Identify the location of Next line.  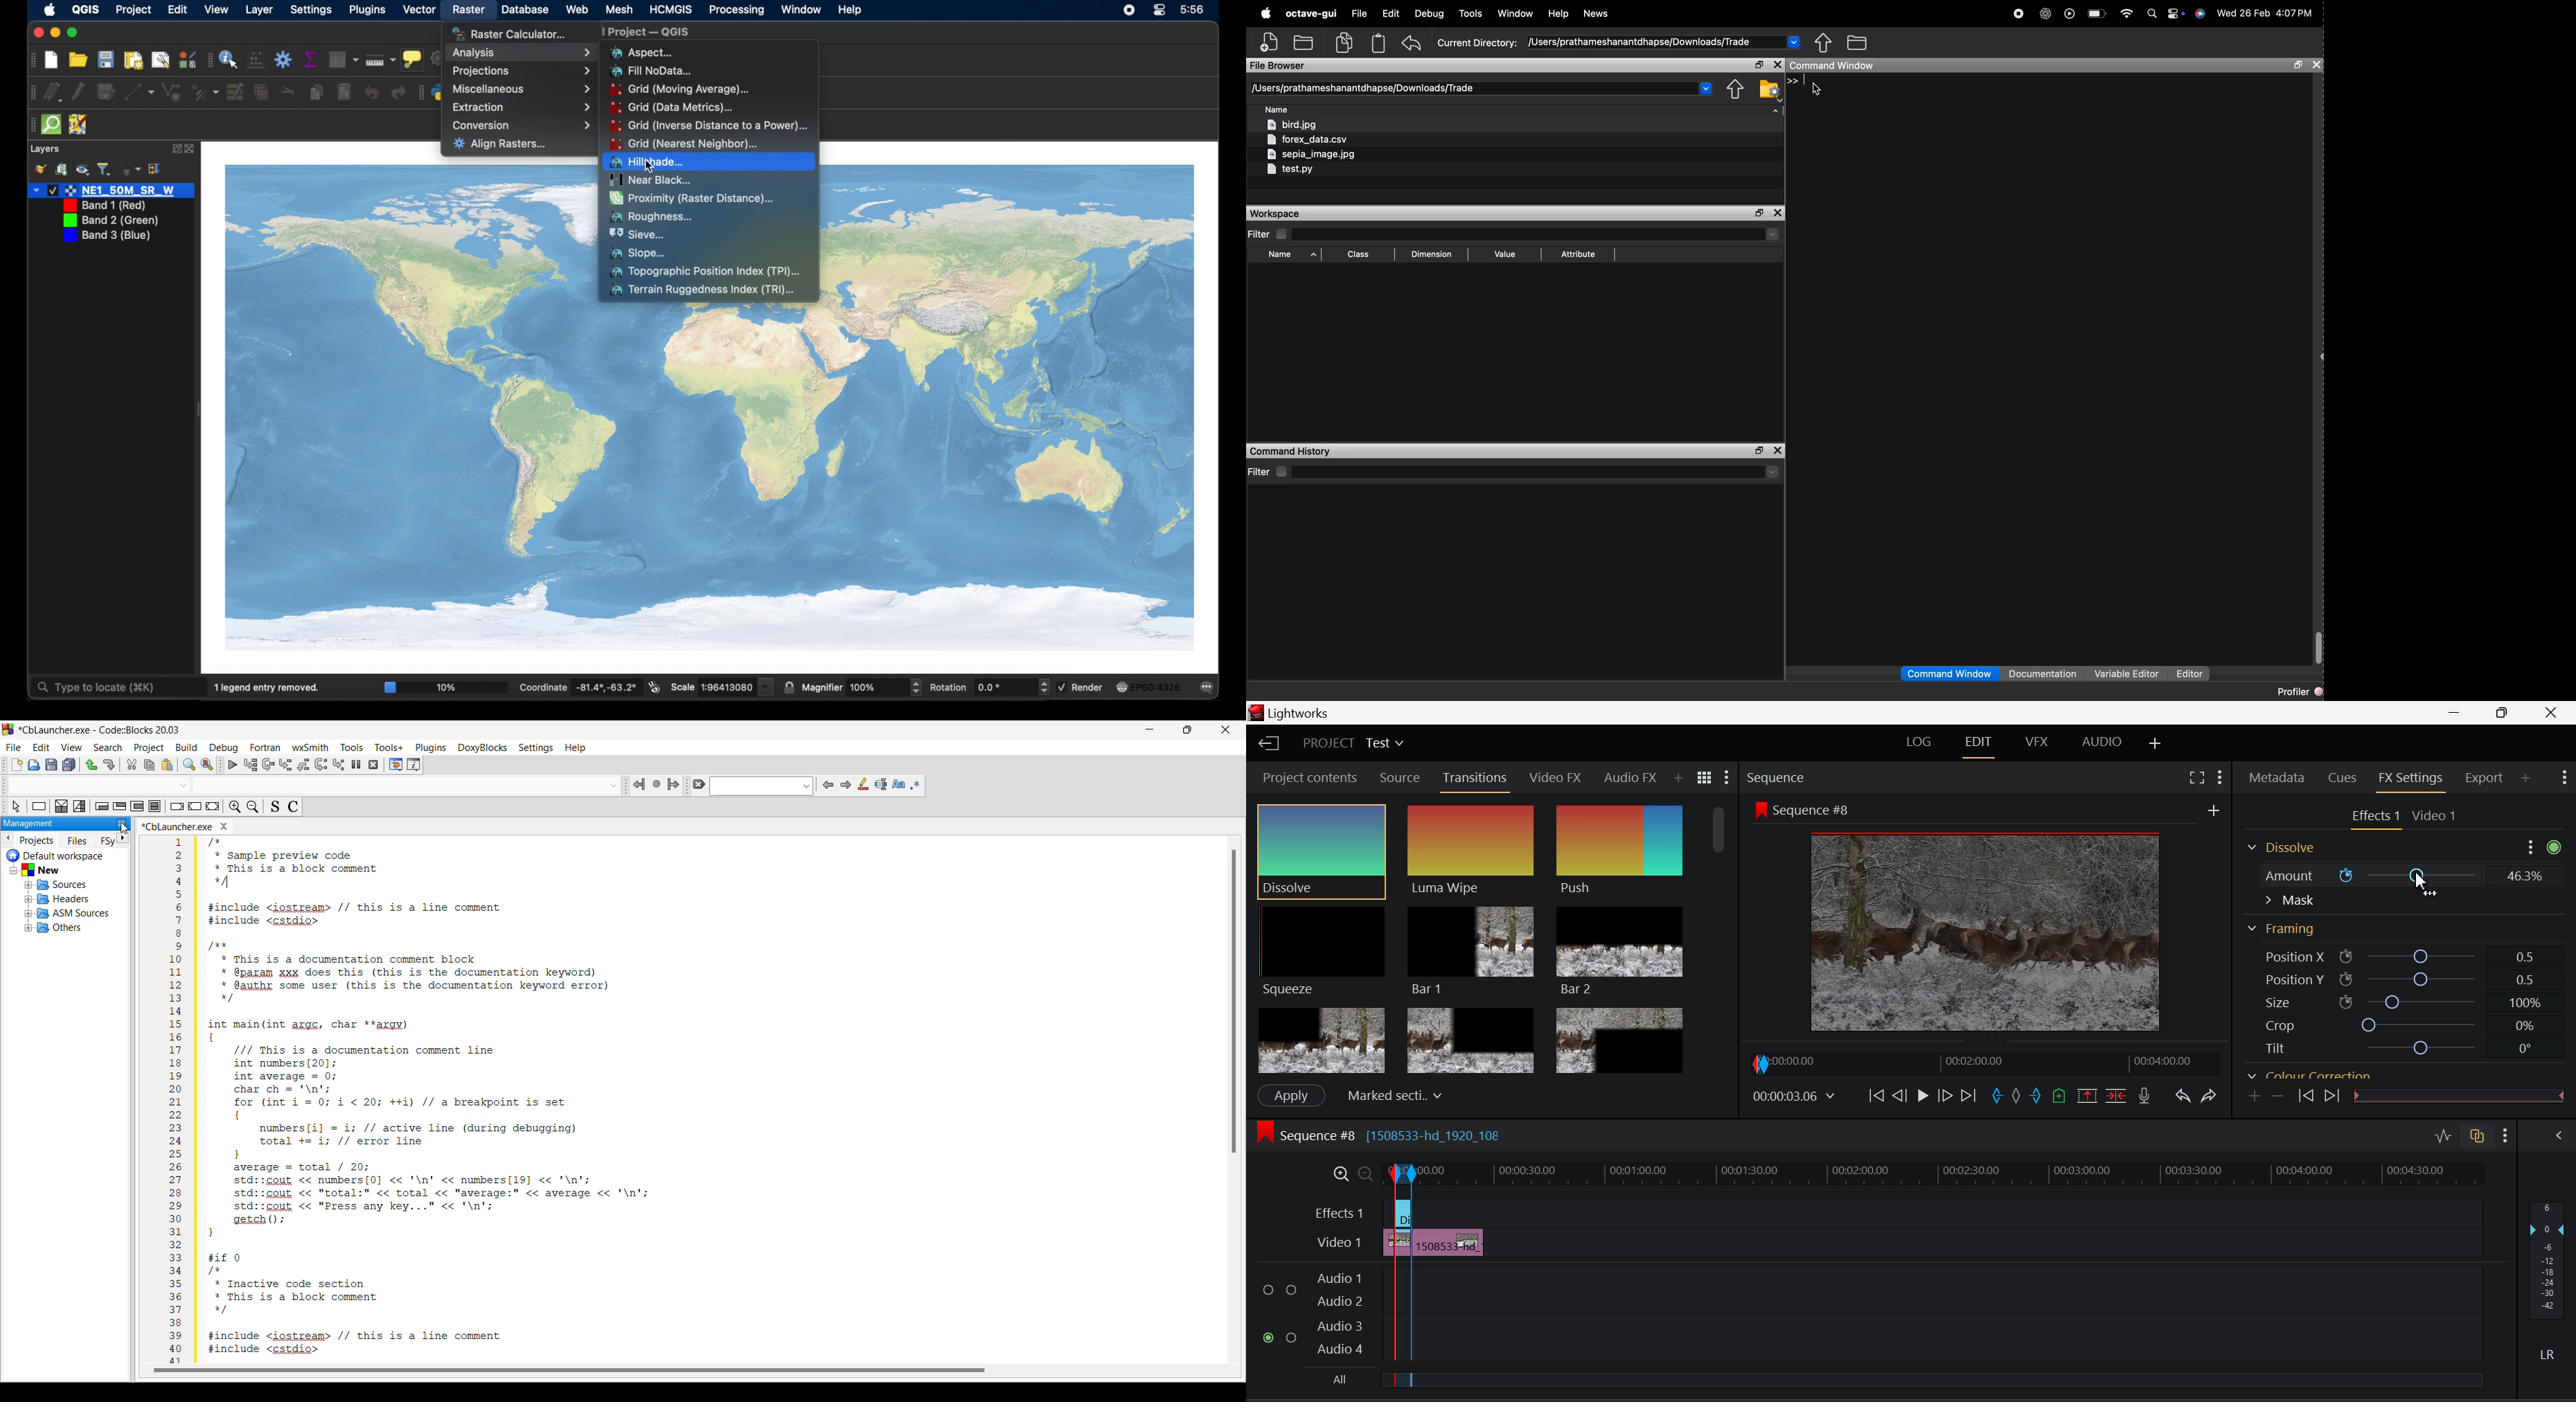
(268, 765).